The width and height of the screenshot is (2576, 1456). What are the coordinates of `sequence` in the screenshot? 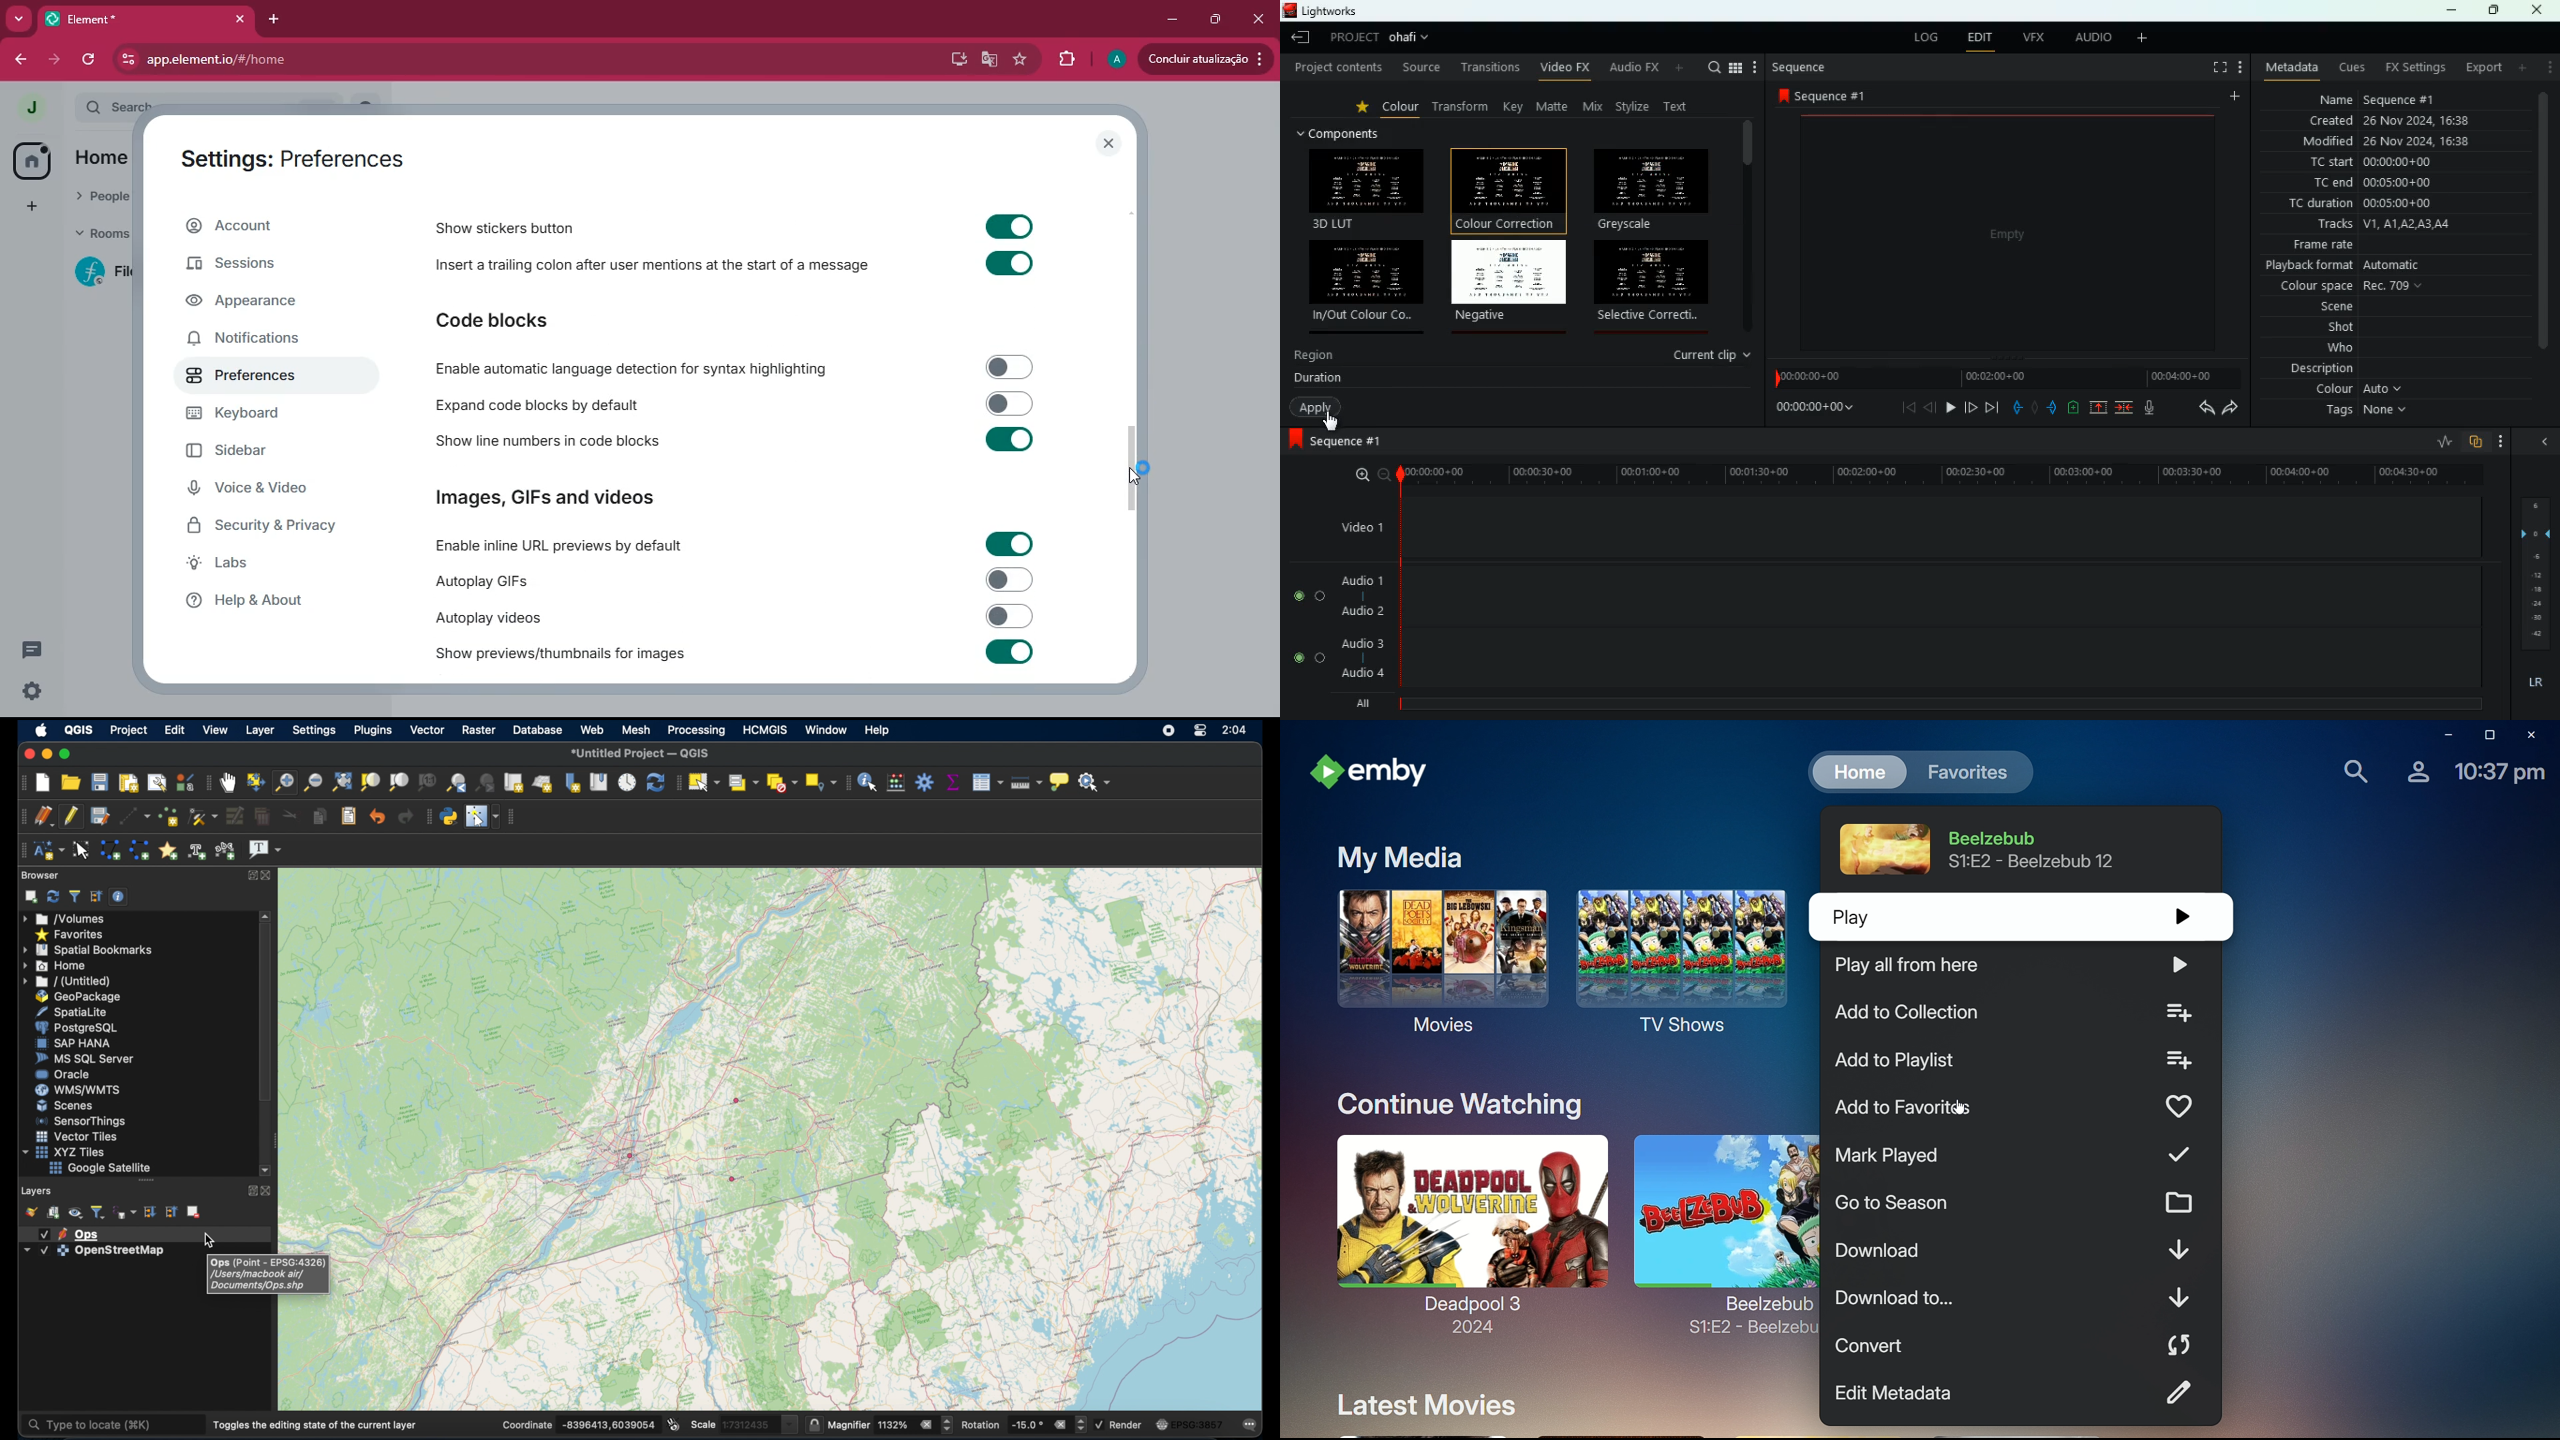 It's located at (1829, 96).